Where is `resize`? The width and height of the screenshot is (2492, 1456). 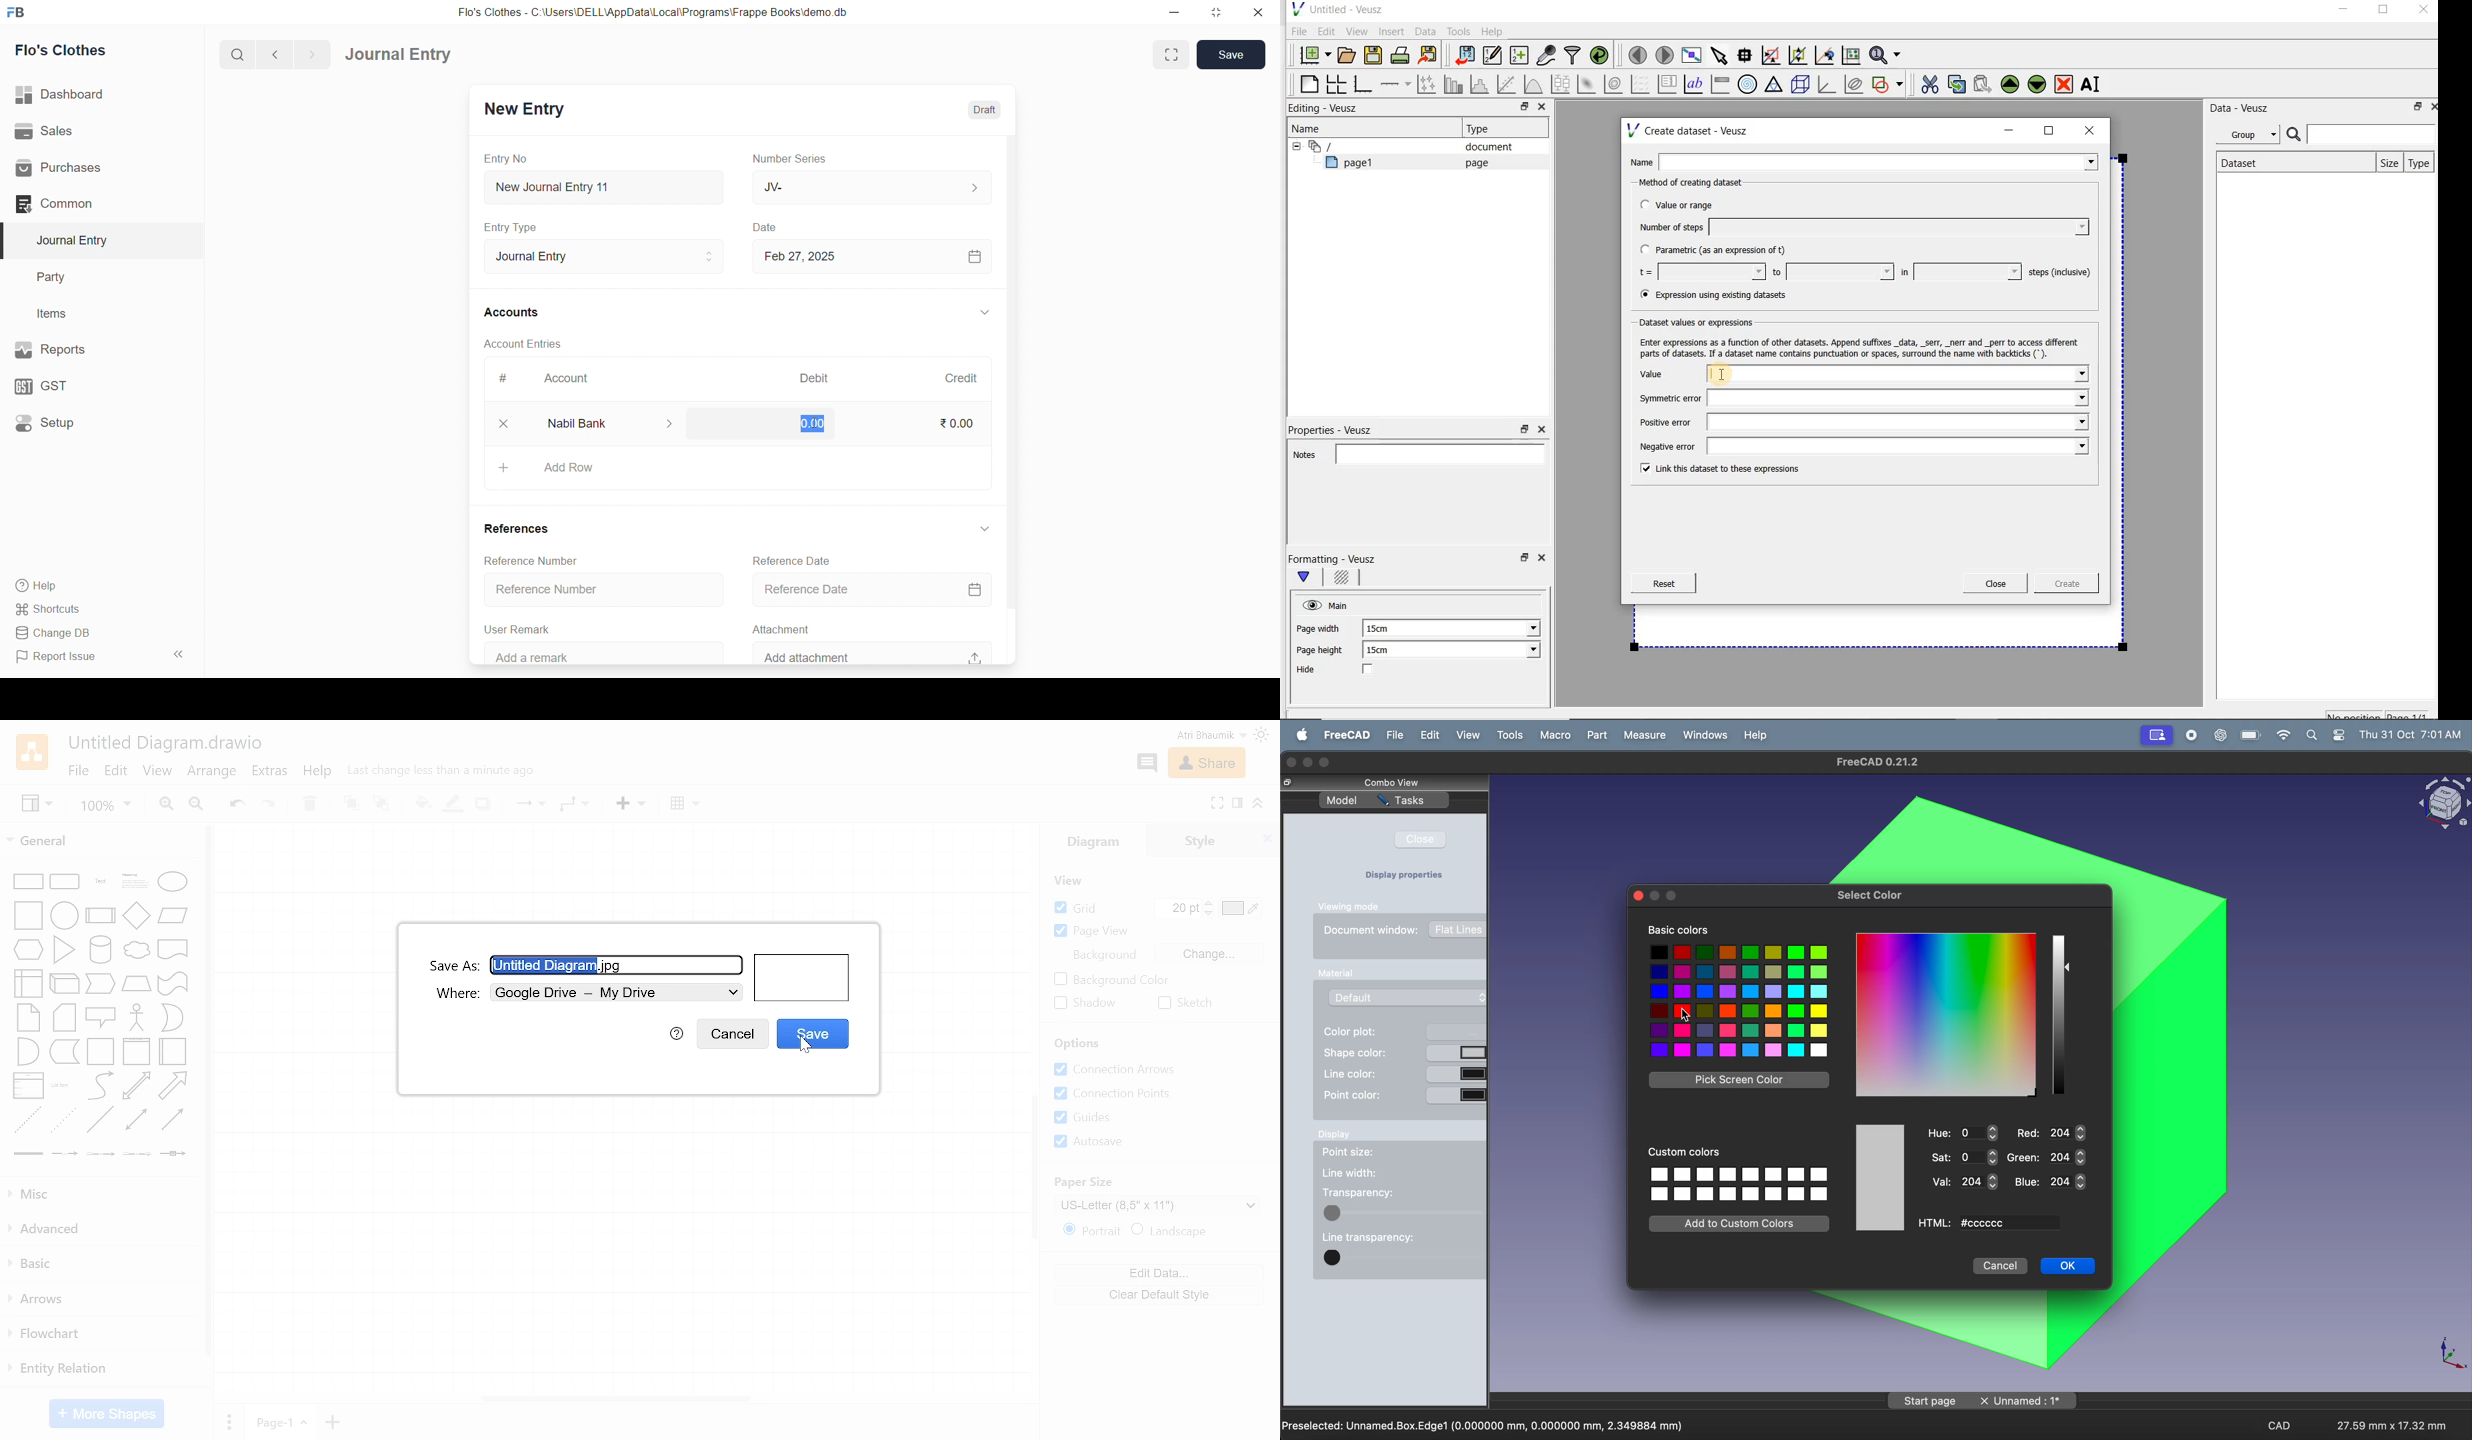 resize is located at coordinates (1216, 11).